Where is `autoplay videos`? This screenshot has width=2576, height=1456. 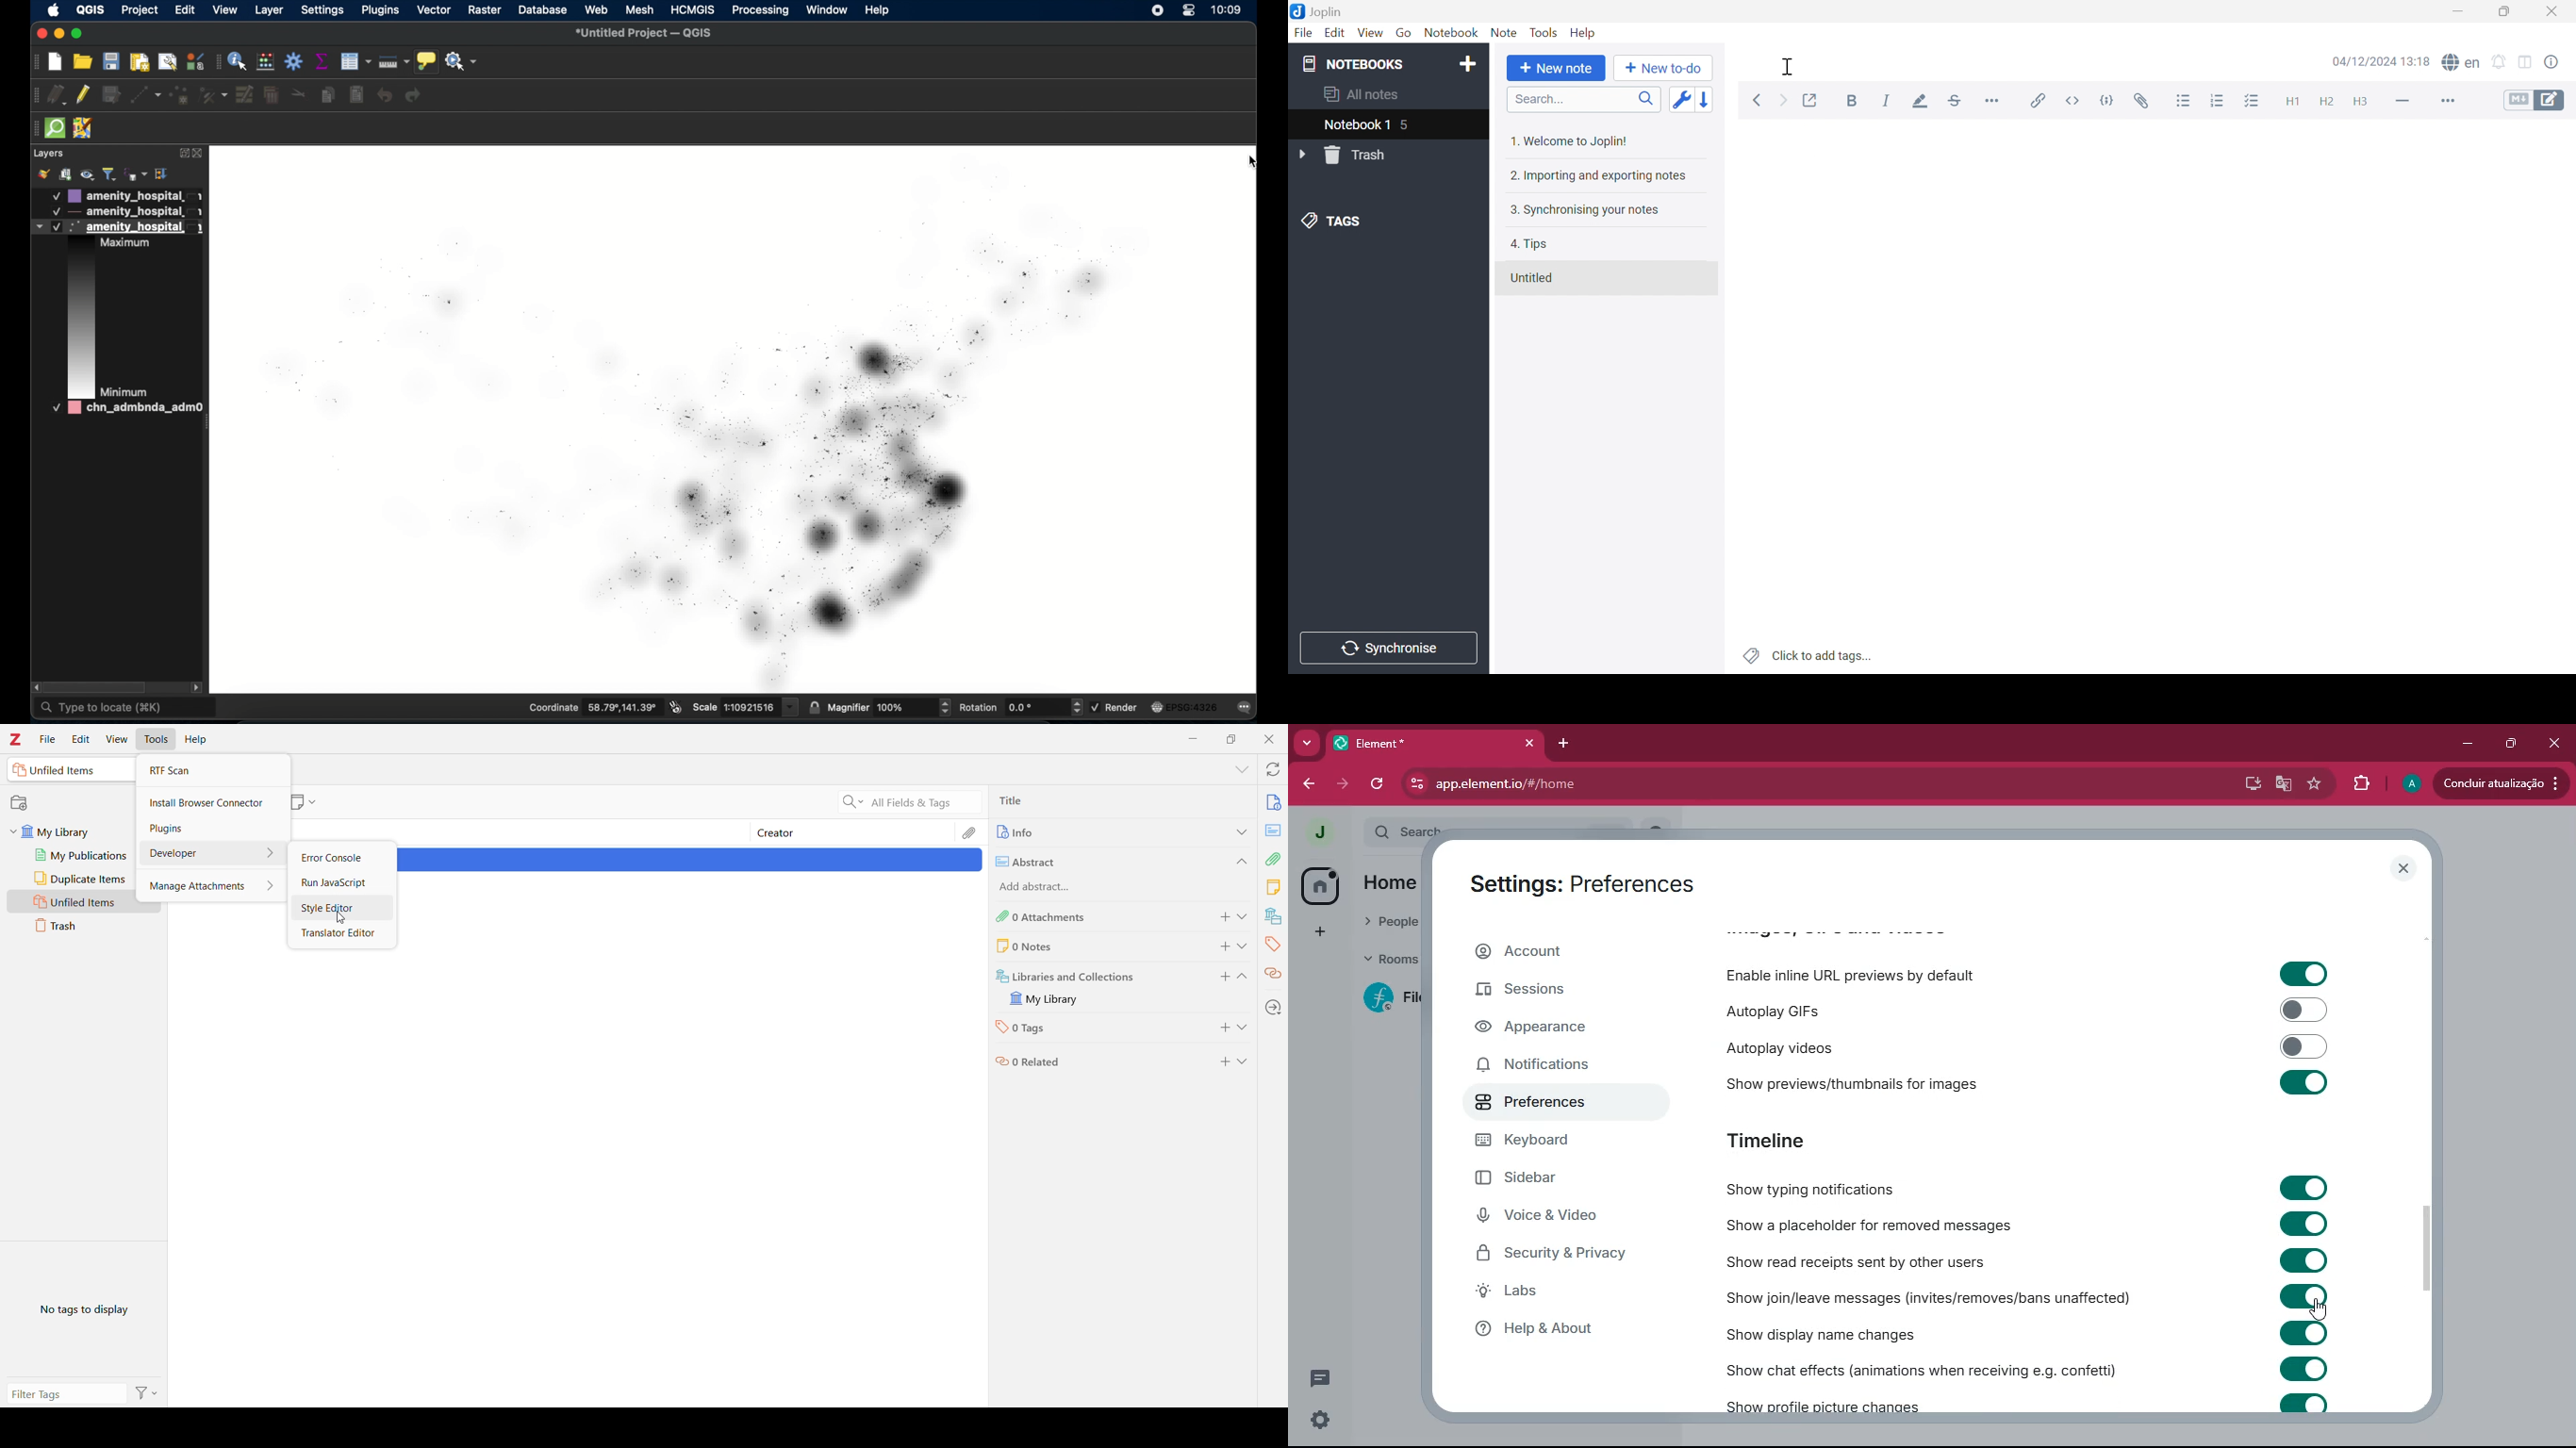
autoplay videos is located at coordinates (1813, 1048).